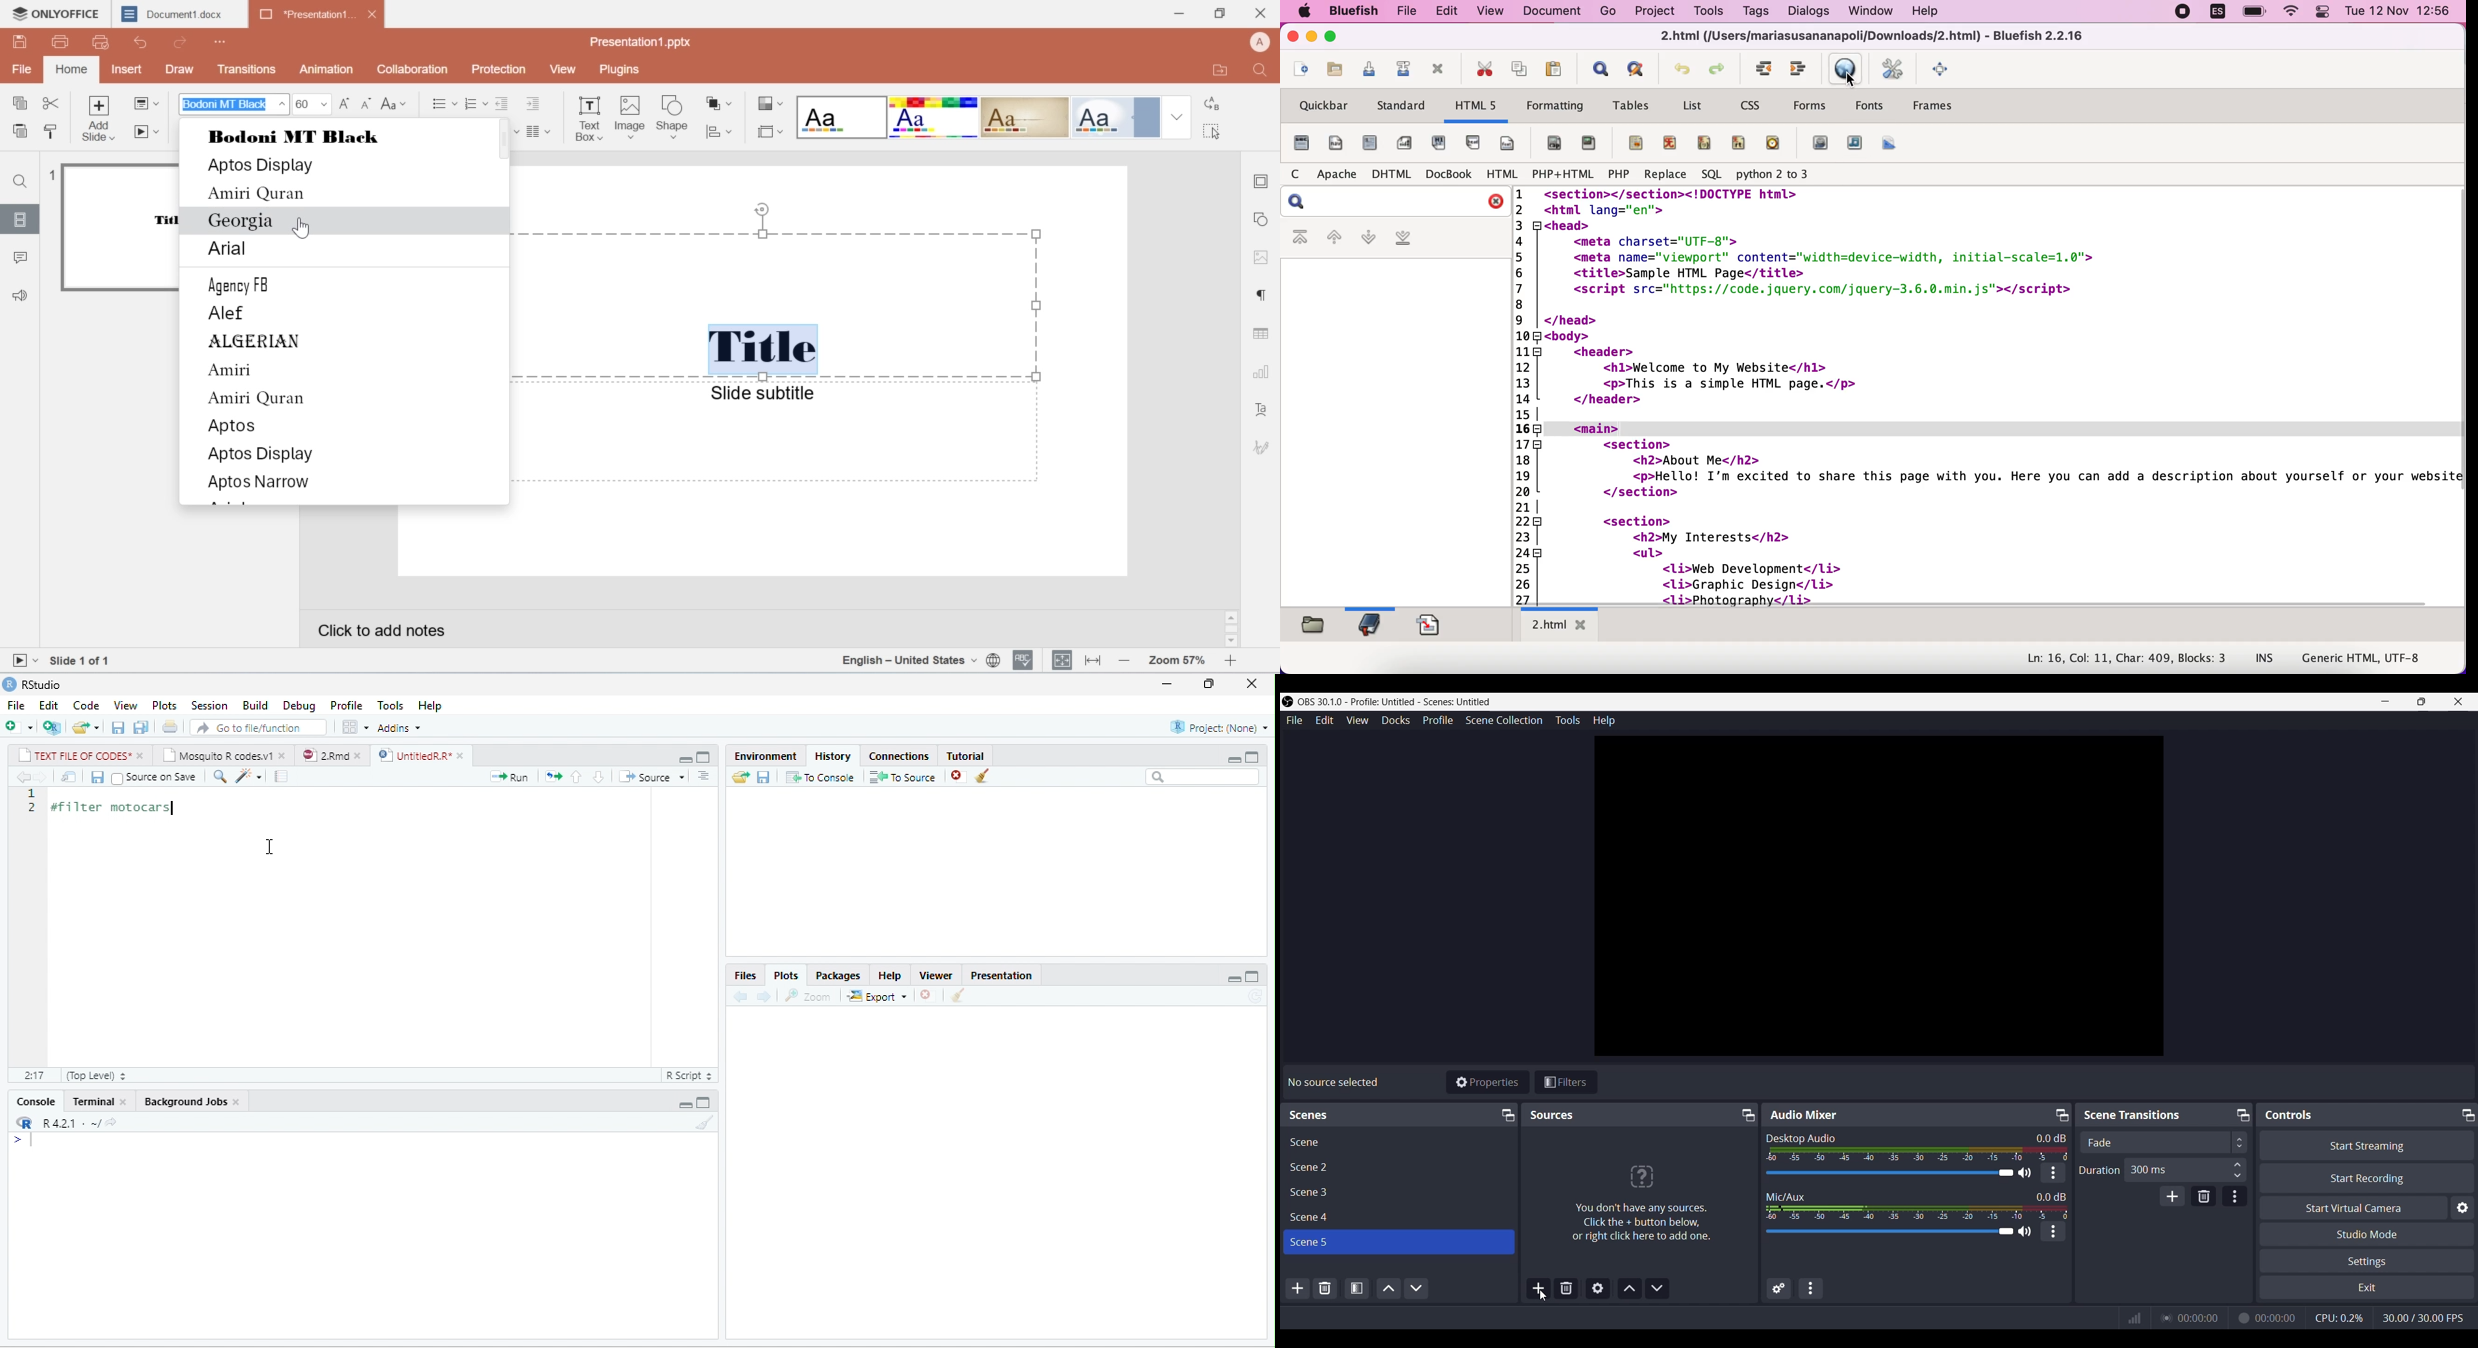 The height and width of the screenshot is (1372, 2492). Describe the element at coordinates (899, 756) in the screenshot. I see `Connections` at that location.